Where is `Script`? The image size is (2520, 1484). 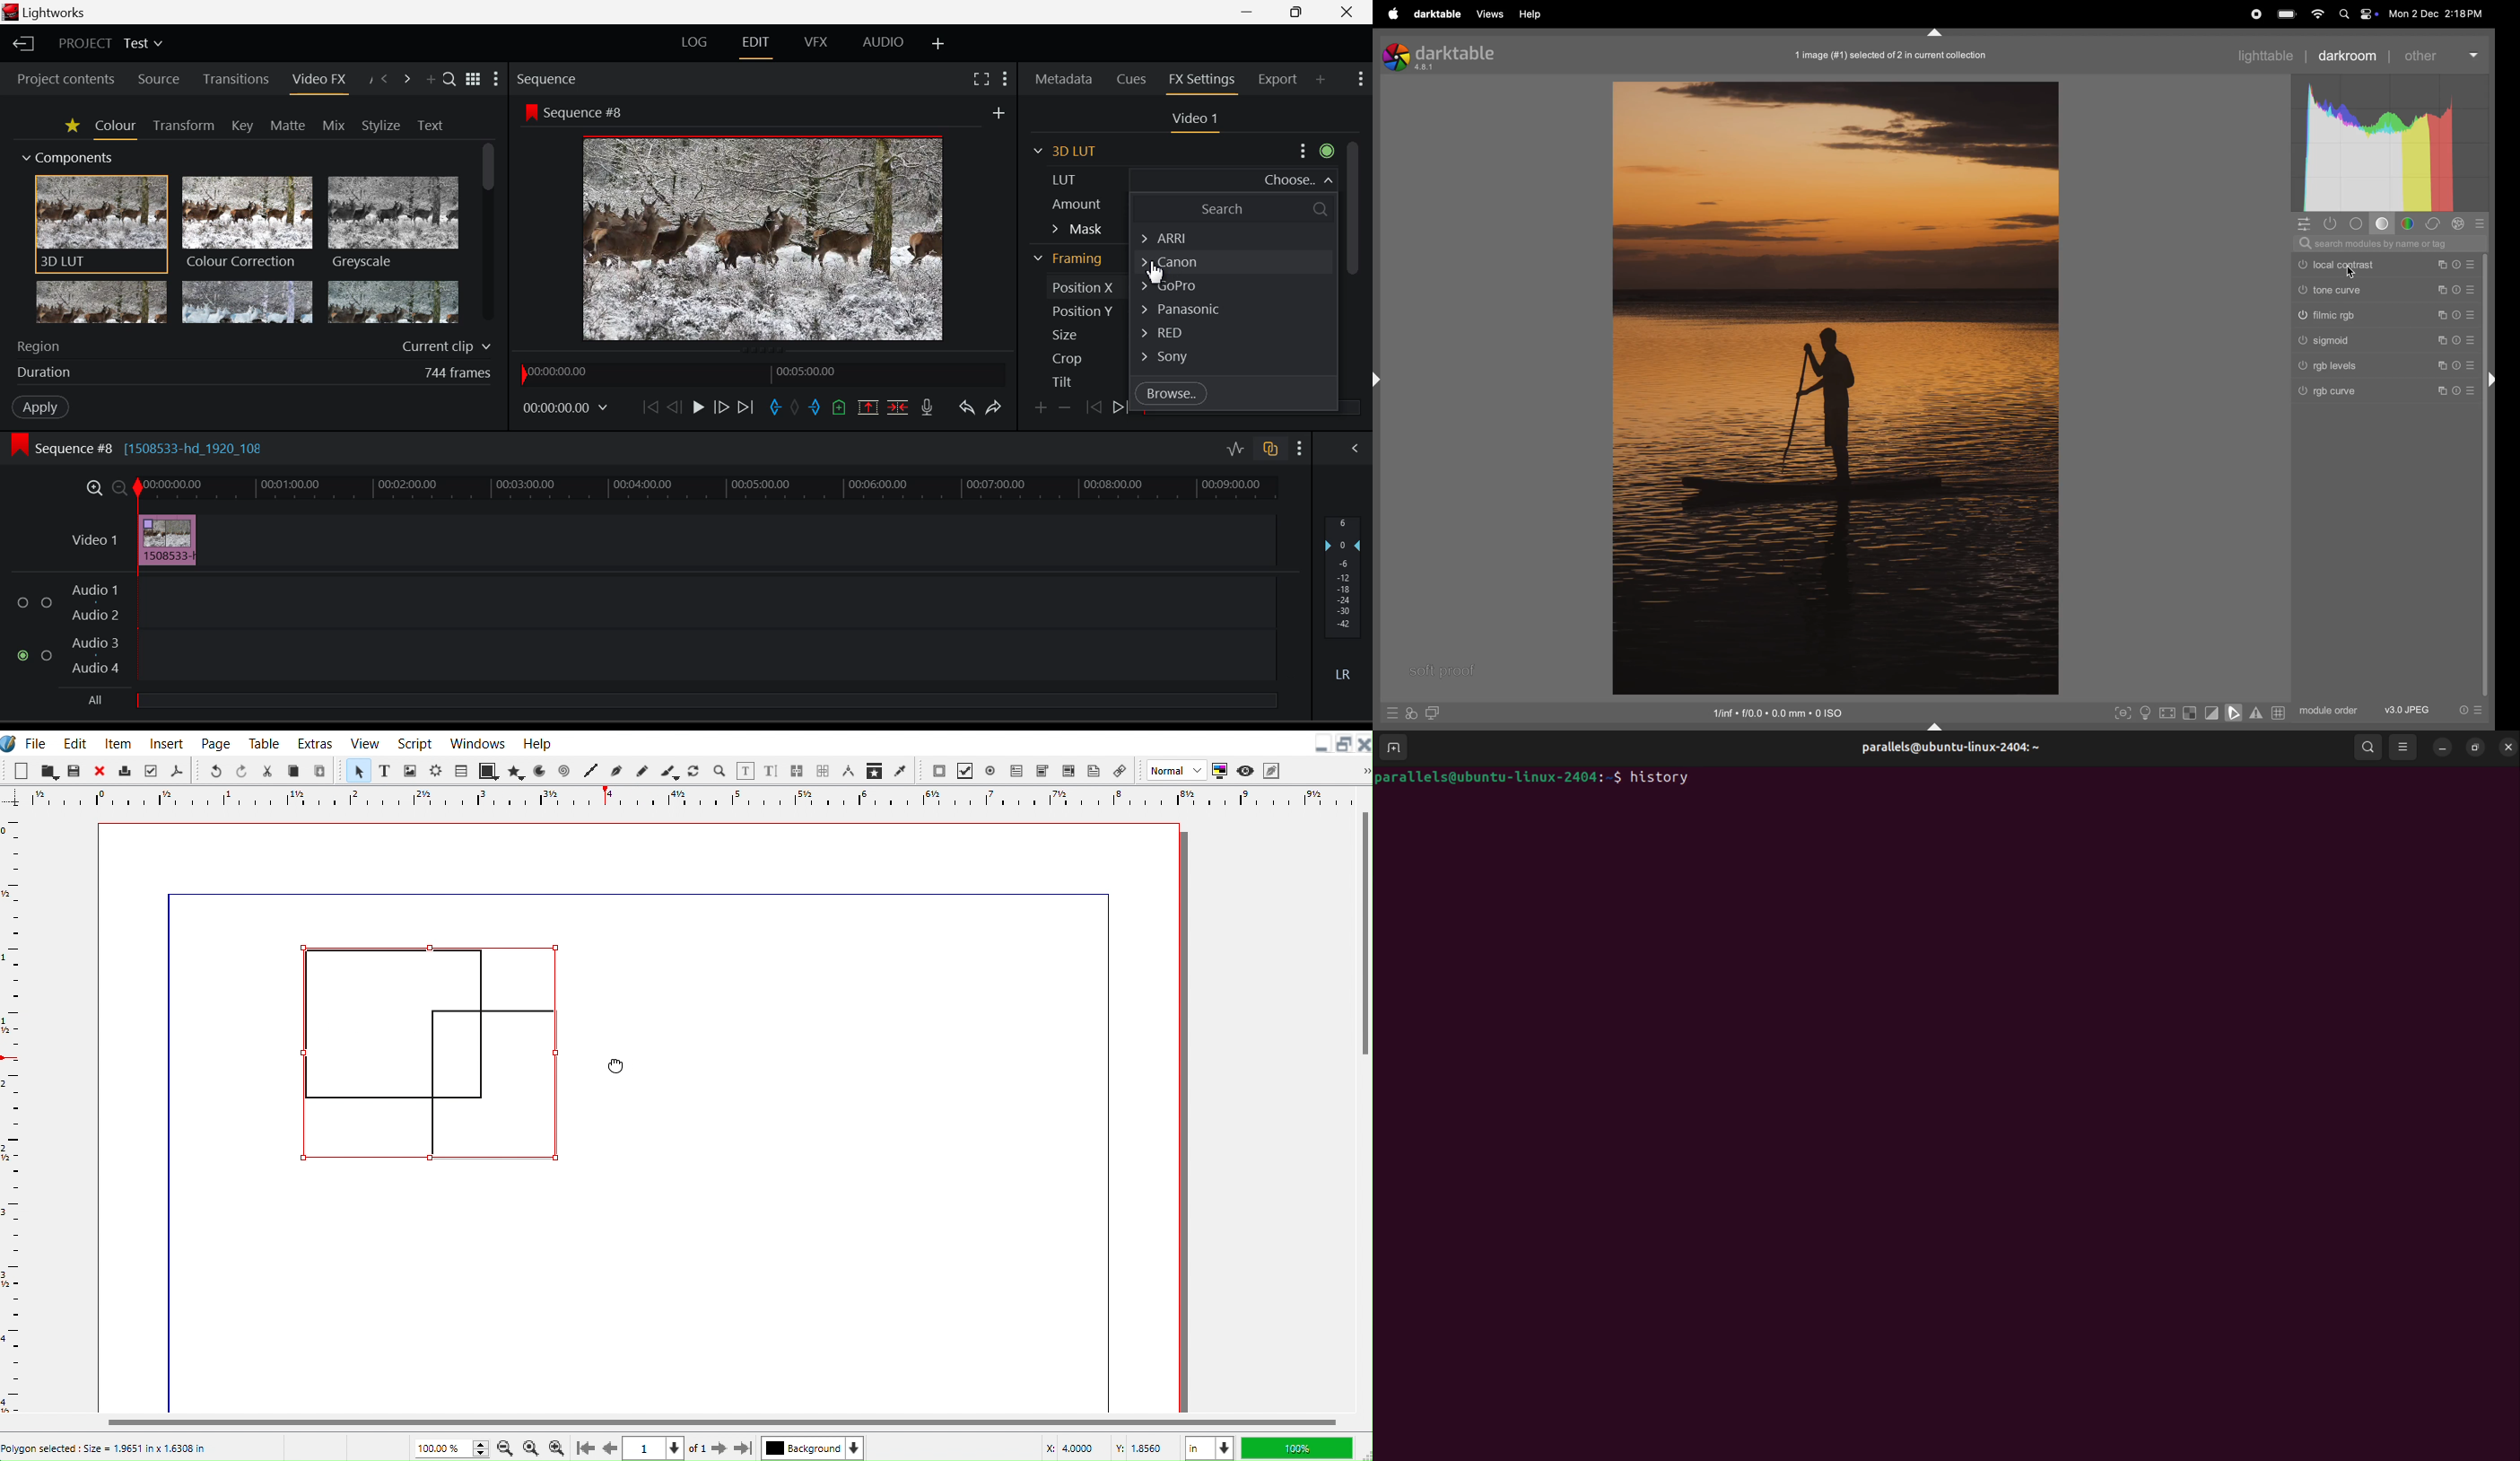 Script is located at coordinates (415, 742).